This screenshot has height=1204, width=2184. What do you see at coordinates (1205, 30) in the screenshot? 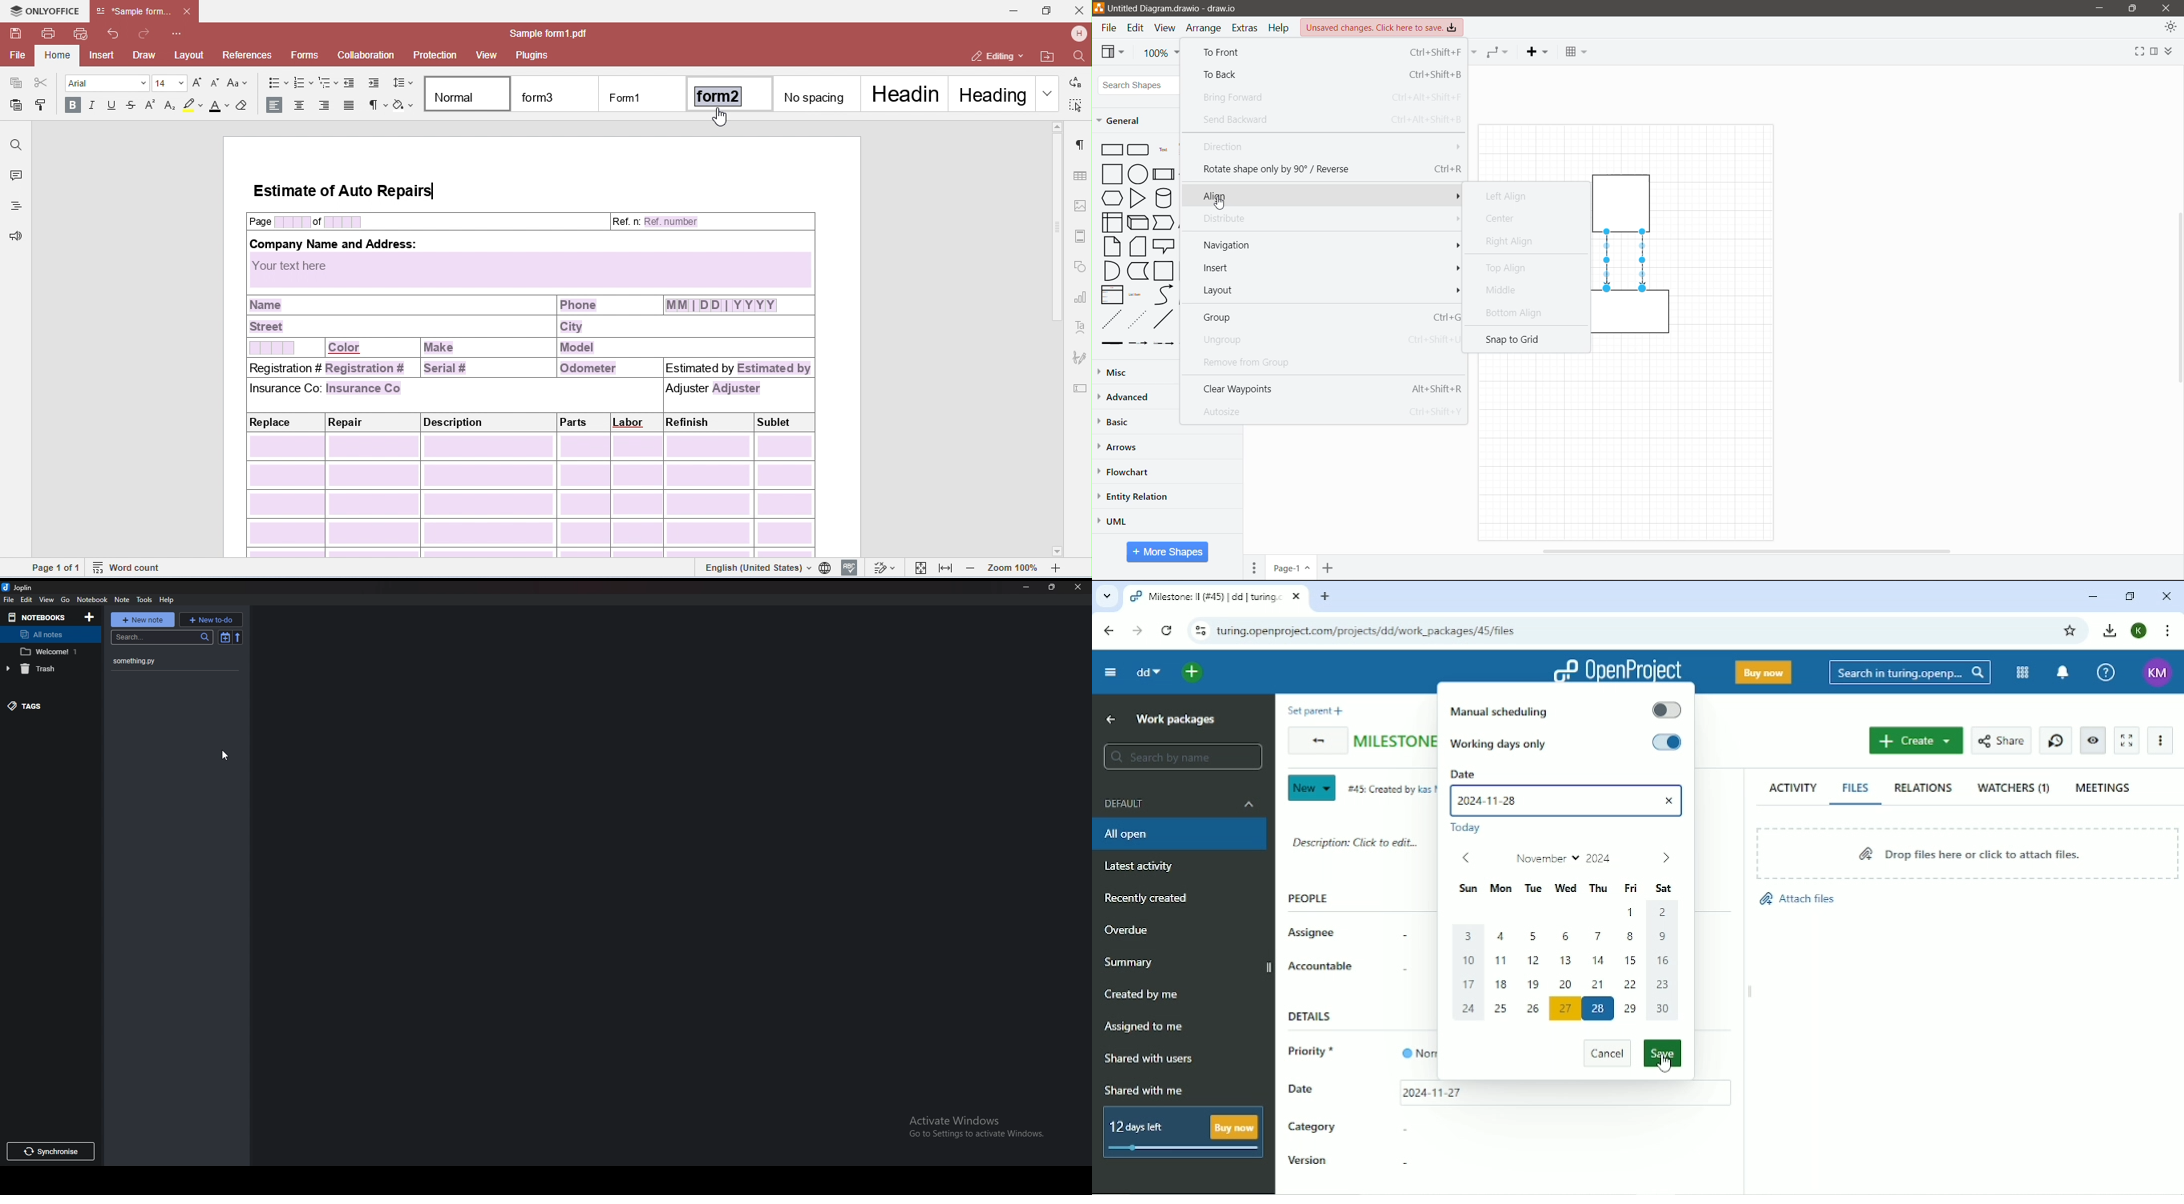
I see `Arrange` at bounding box center [1205, 30].